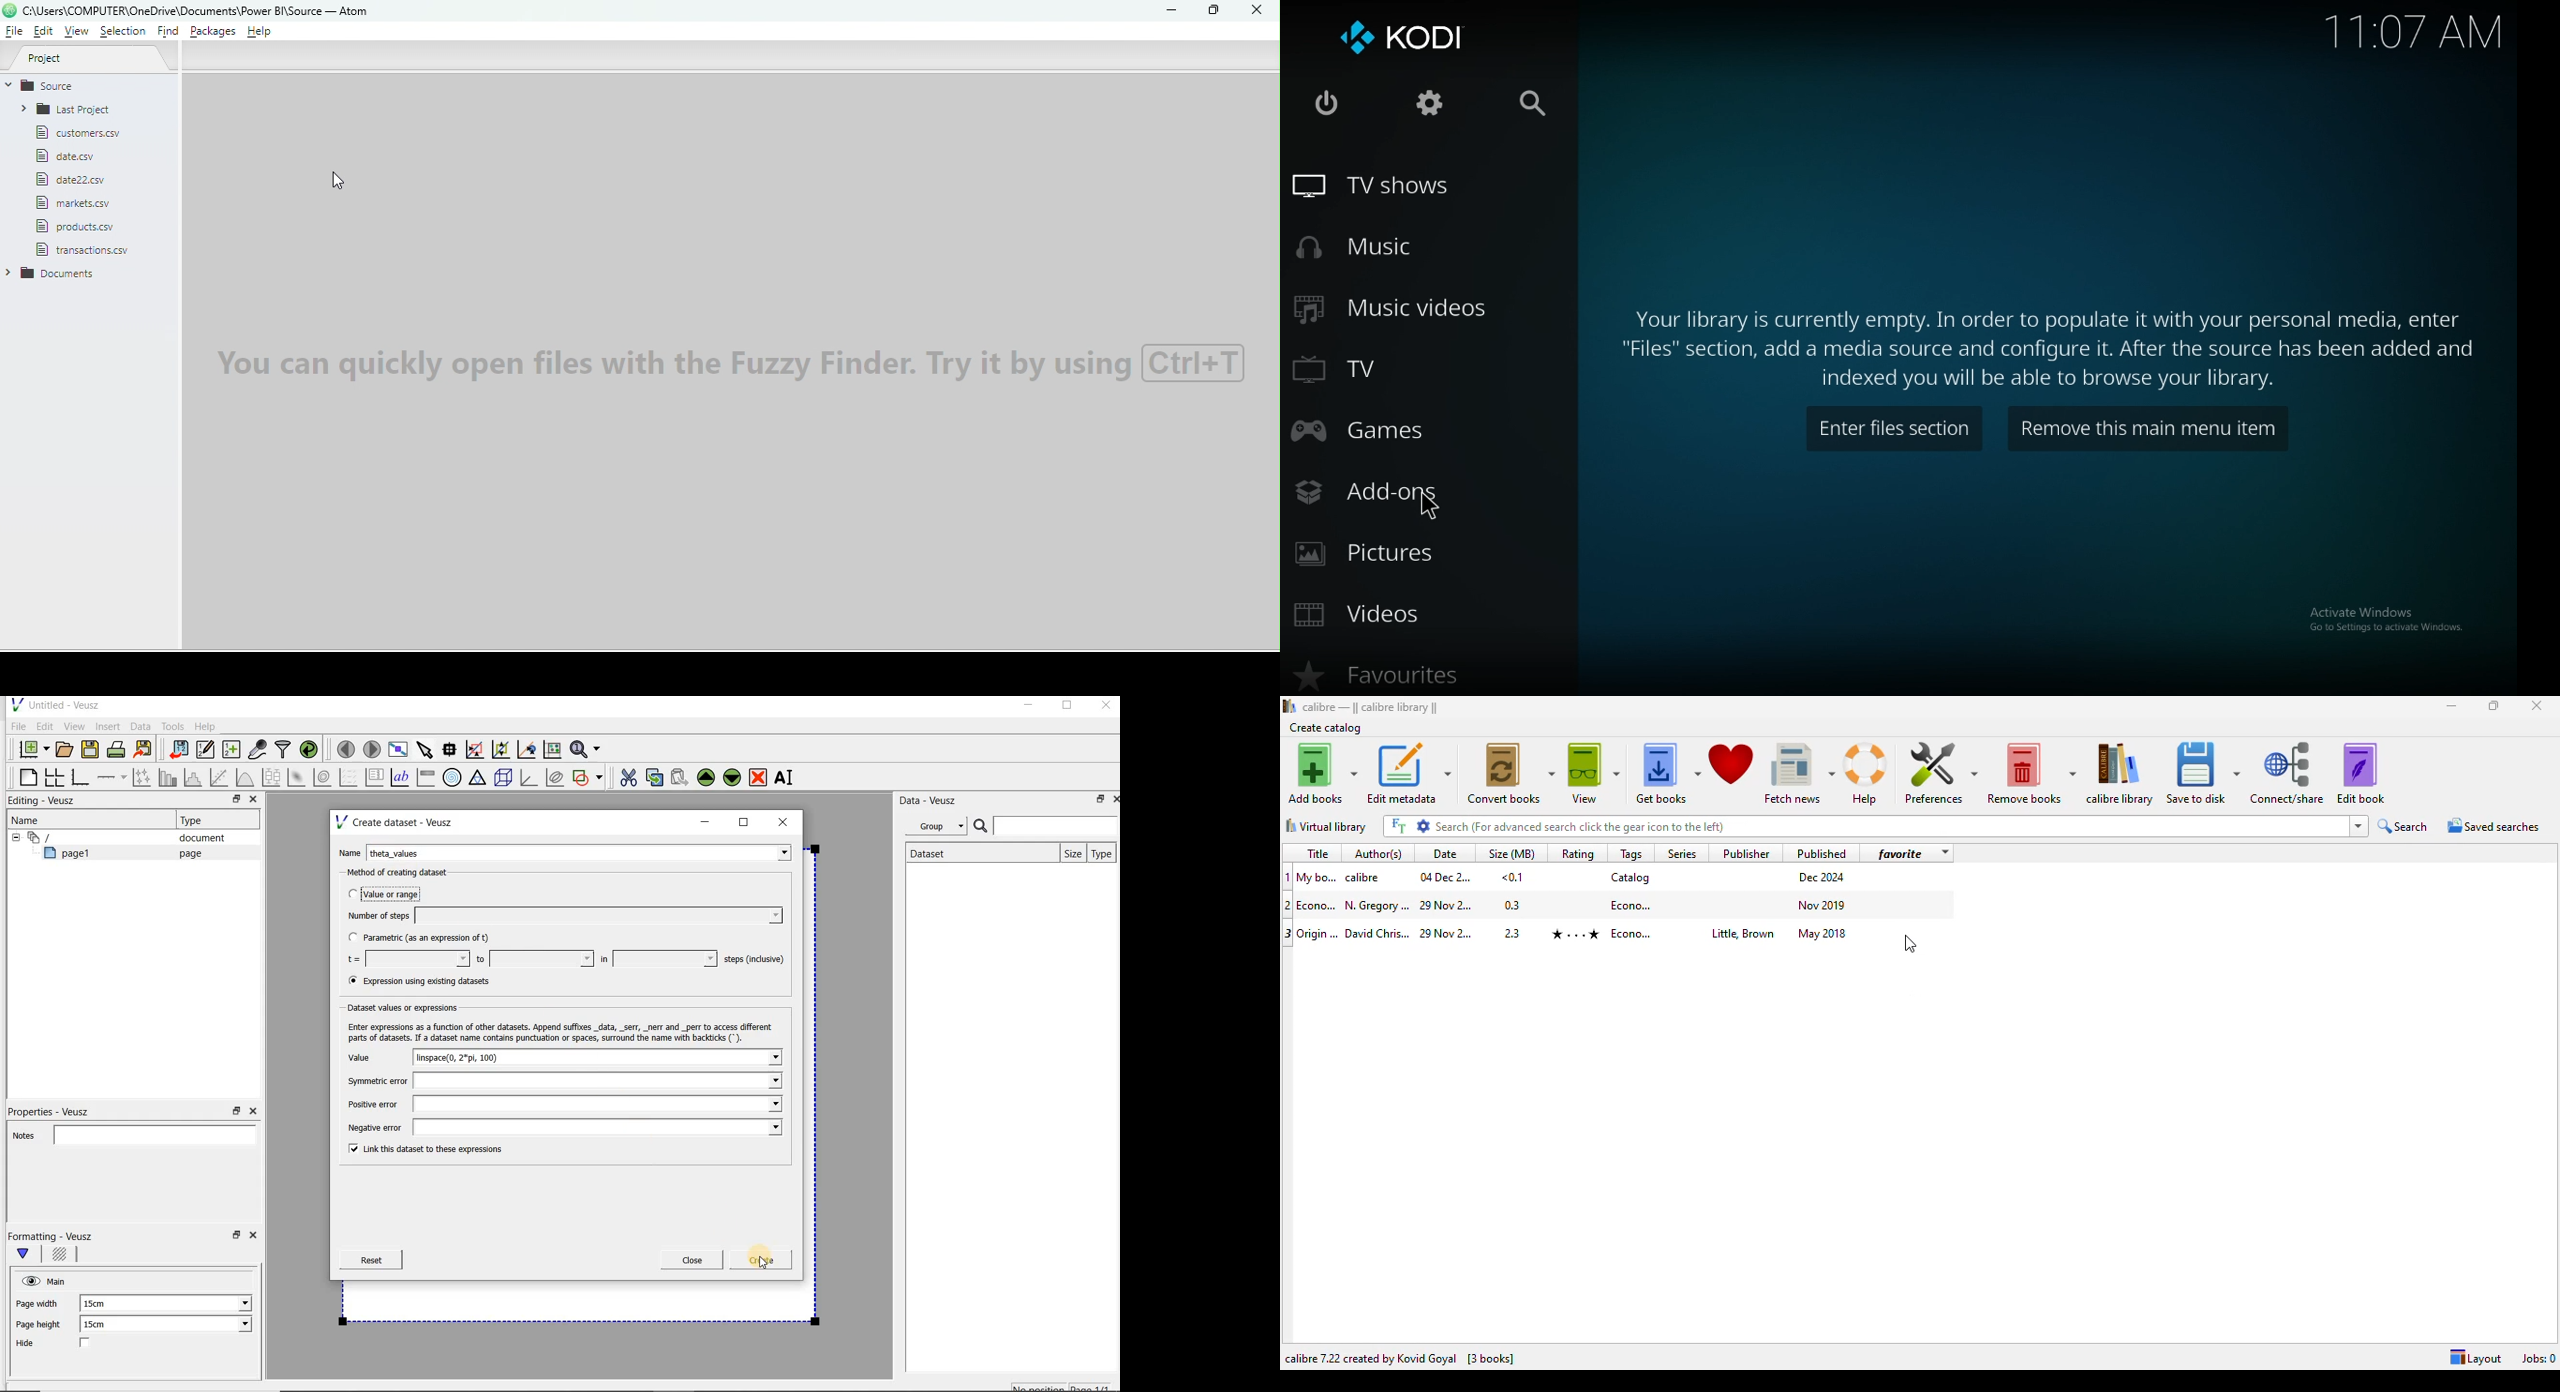  I want to click on Create, so click(757, 1262).